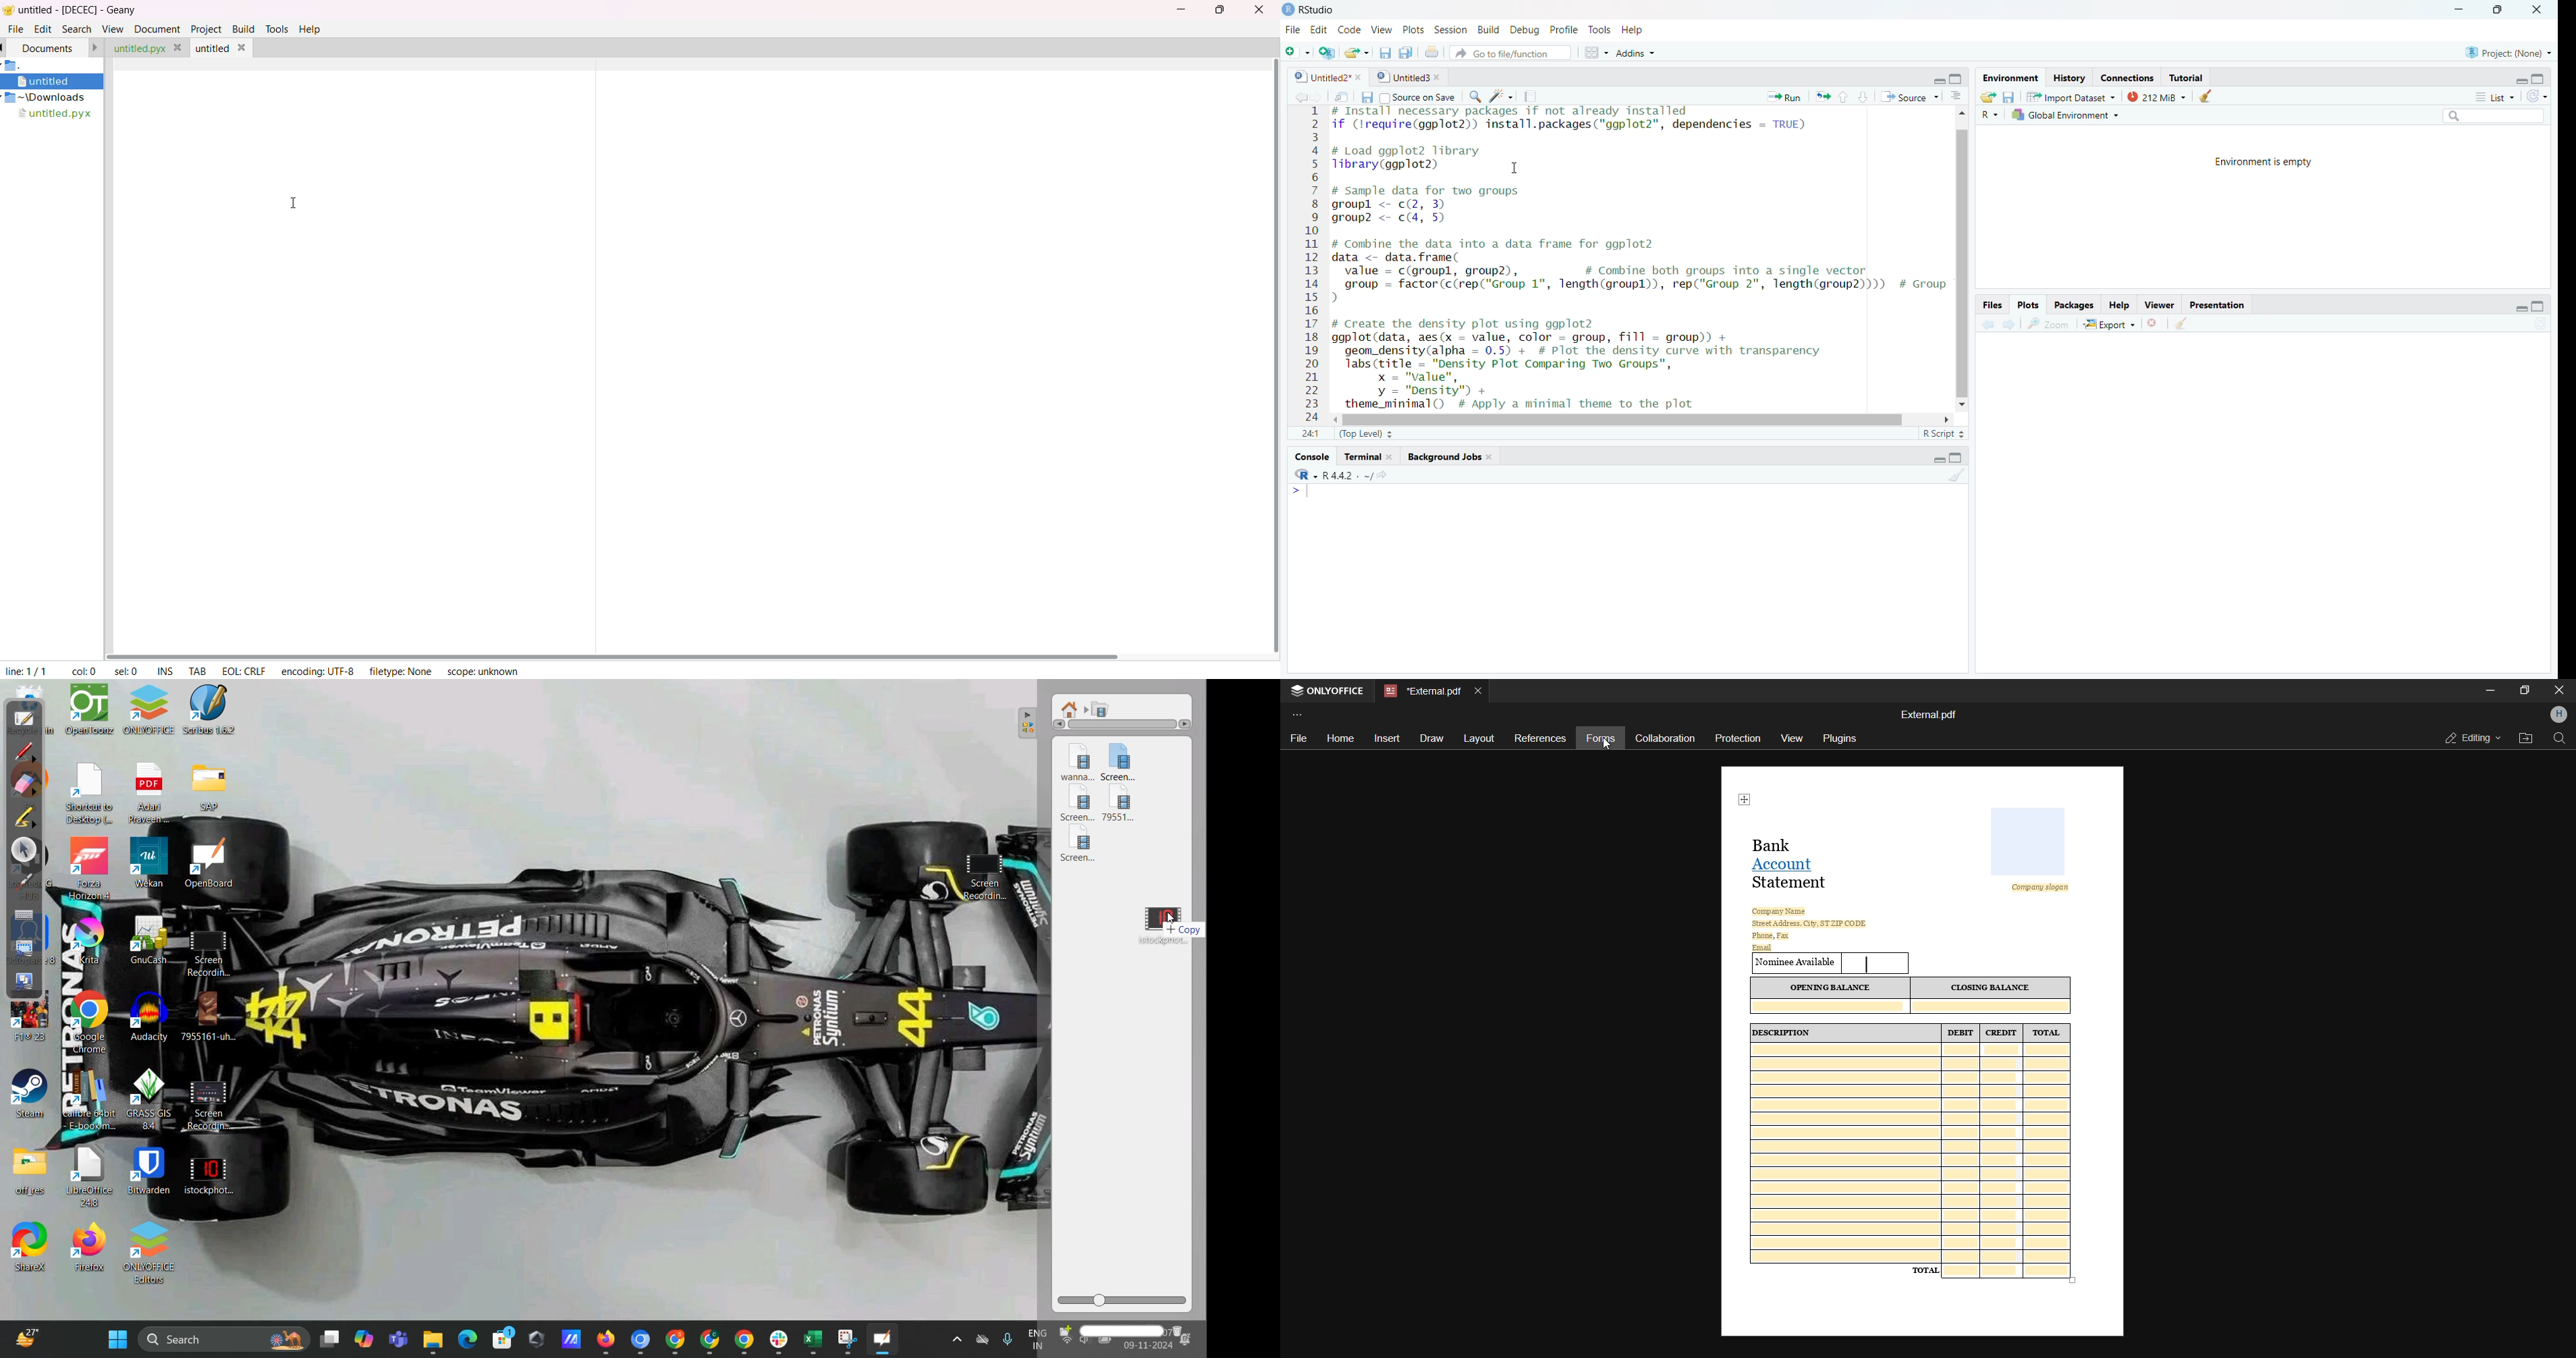 The width and height of the screenshot is (2576, 1372). What do you see at coordinates (1447, 459) in the screenshot?
I see `background jobs` at bounding box center [1447, 459].